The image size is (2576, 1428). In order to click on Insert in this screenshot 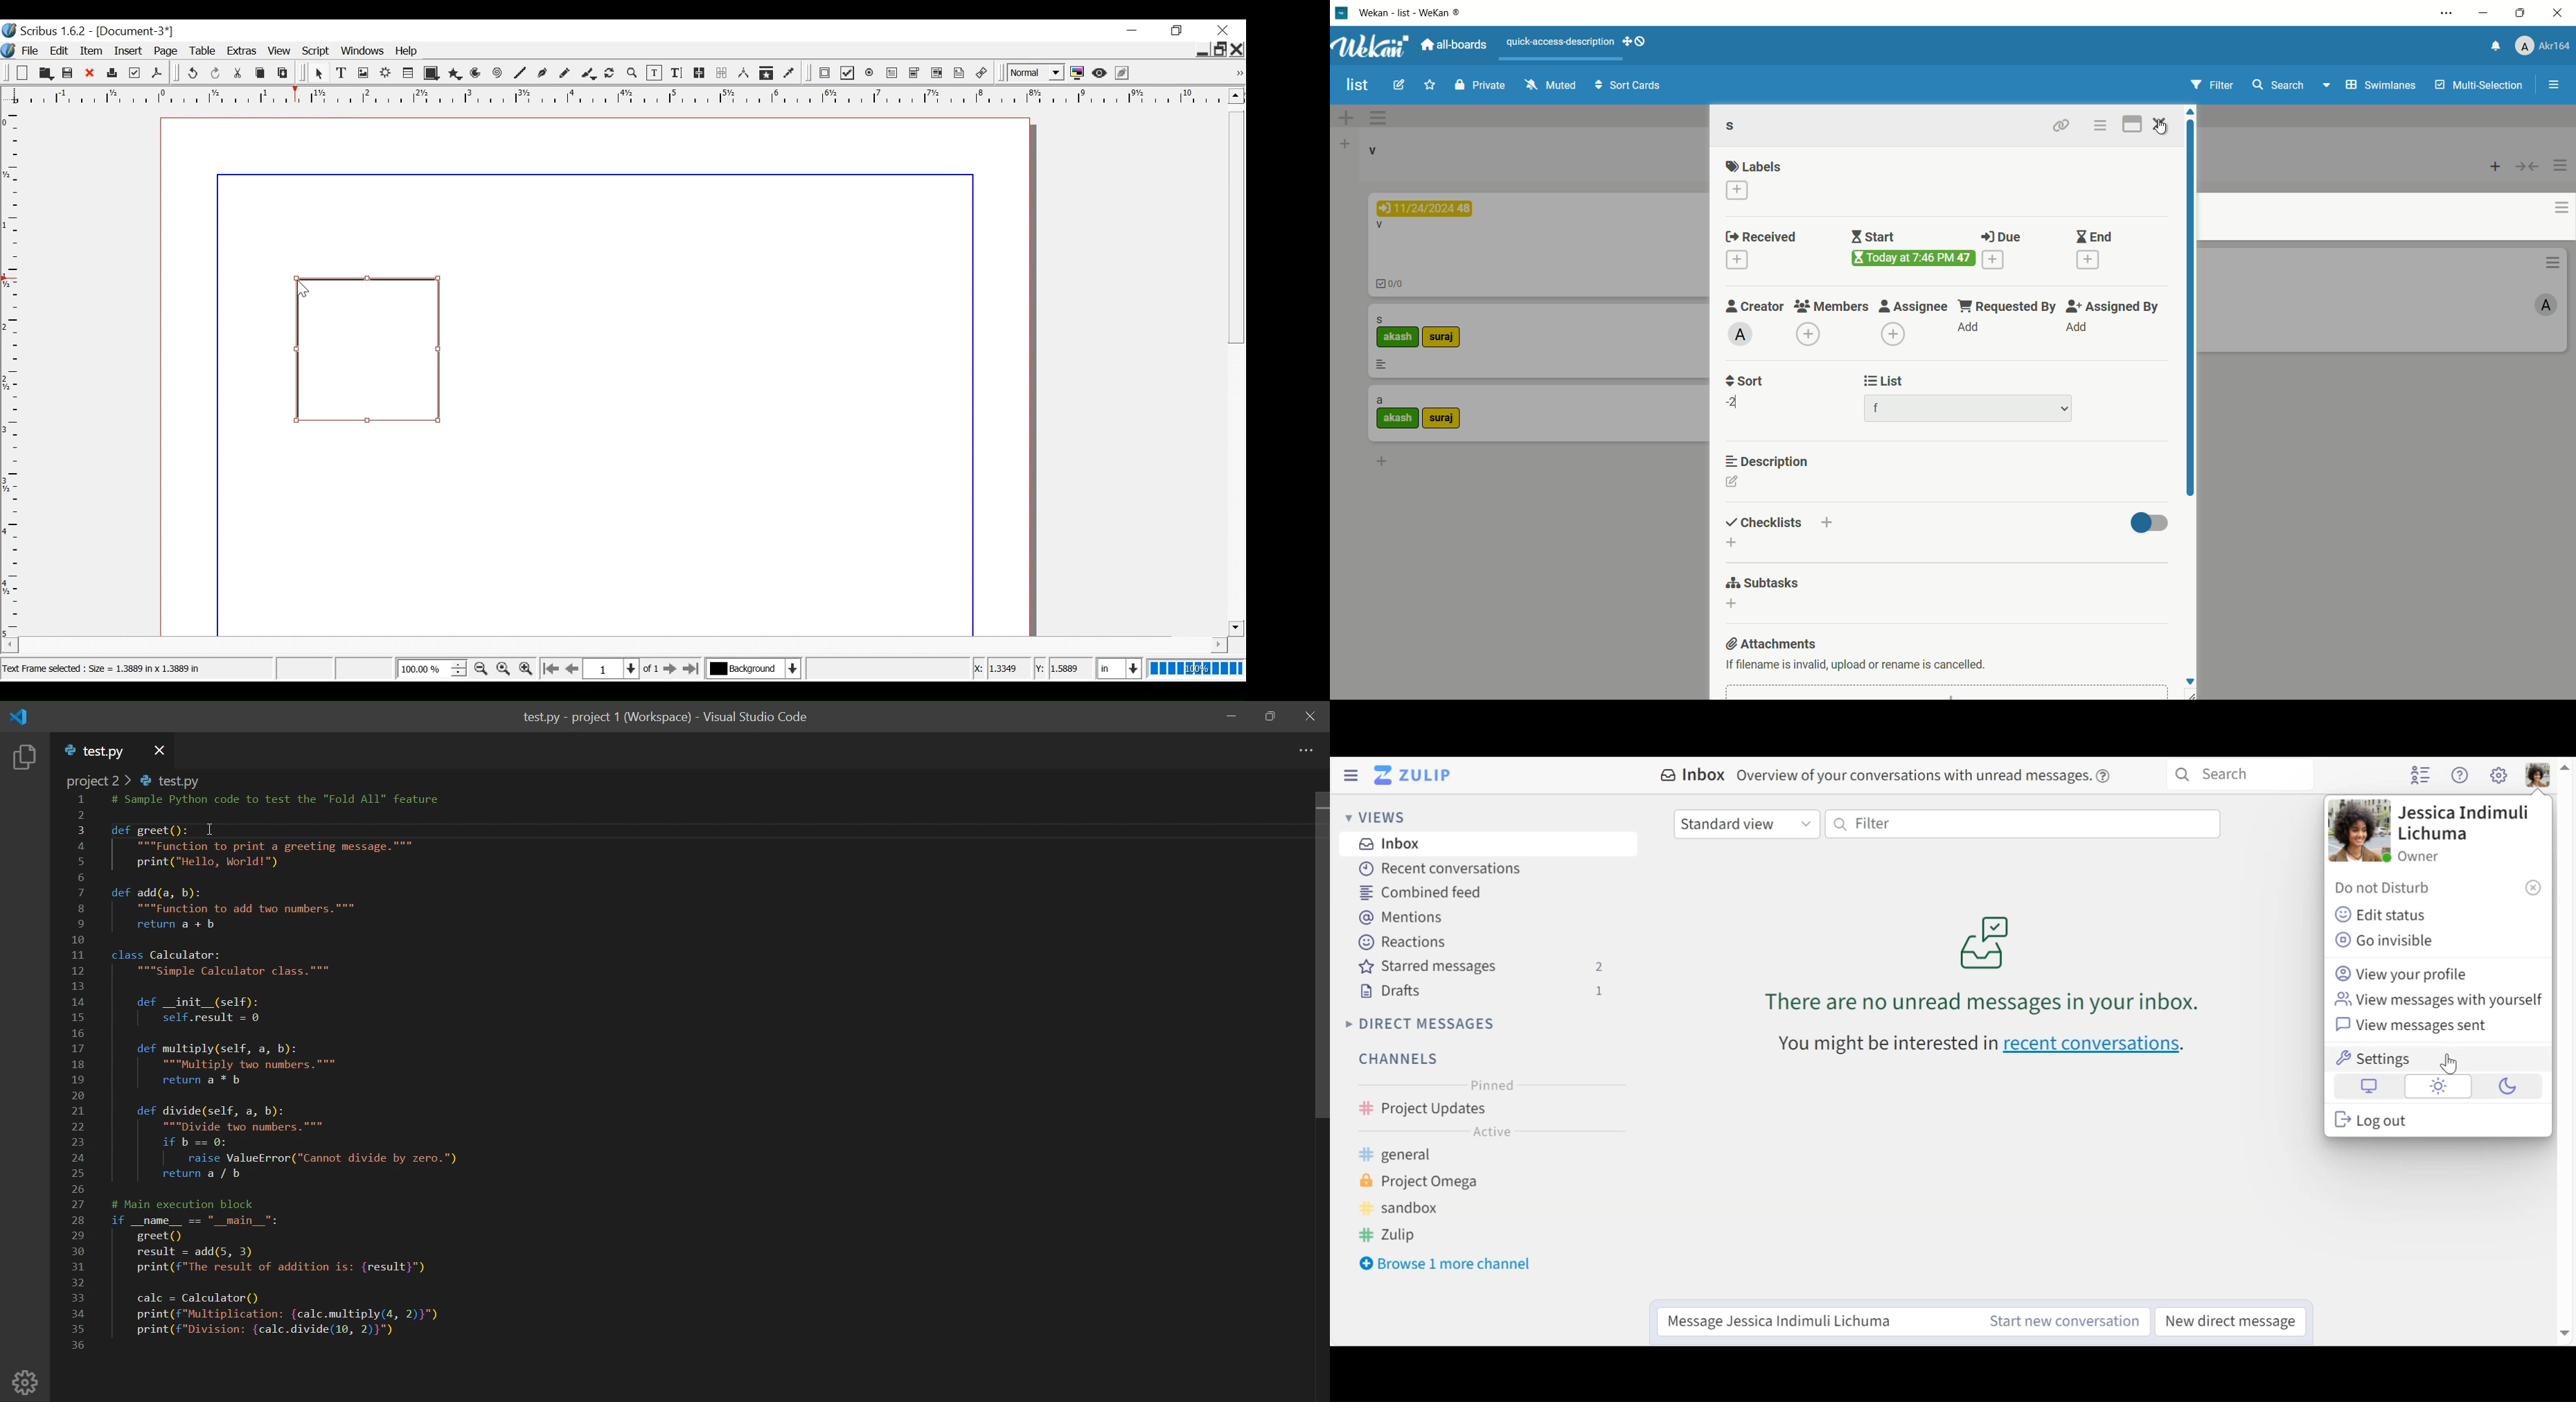, I will do `click(130, 50)`.